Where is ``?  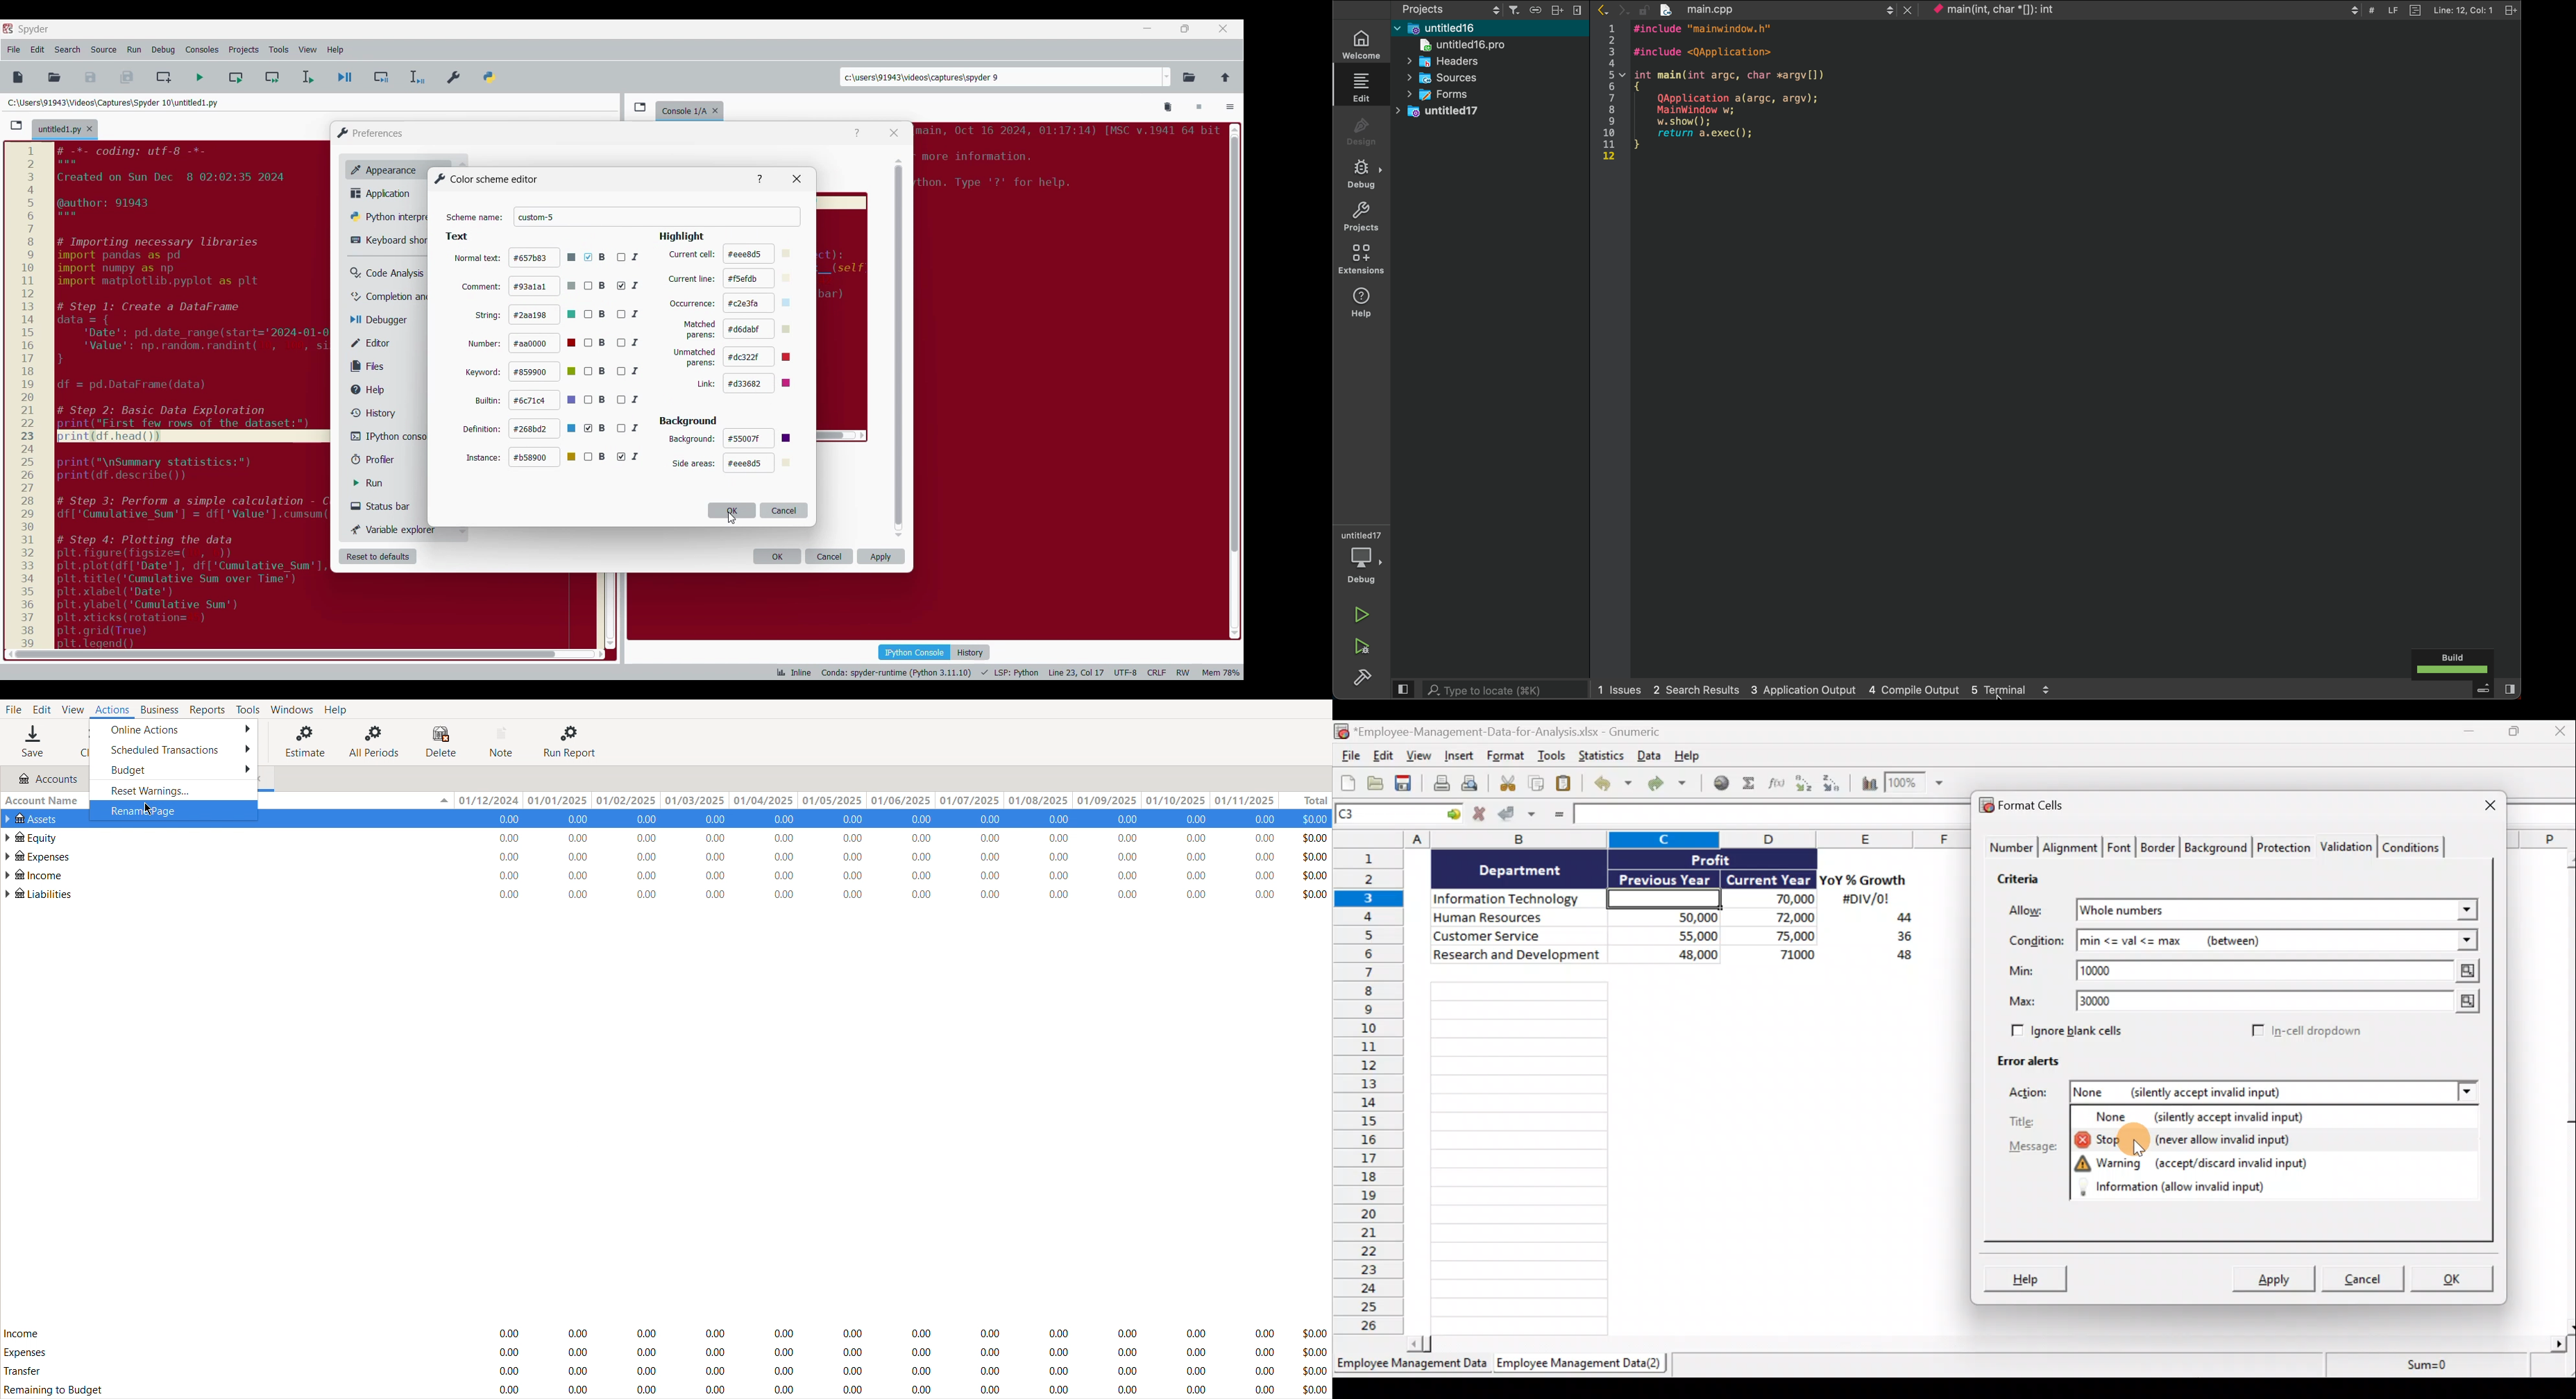  is located at coordinates (799, 179).